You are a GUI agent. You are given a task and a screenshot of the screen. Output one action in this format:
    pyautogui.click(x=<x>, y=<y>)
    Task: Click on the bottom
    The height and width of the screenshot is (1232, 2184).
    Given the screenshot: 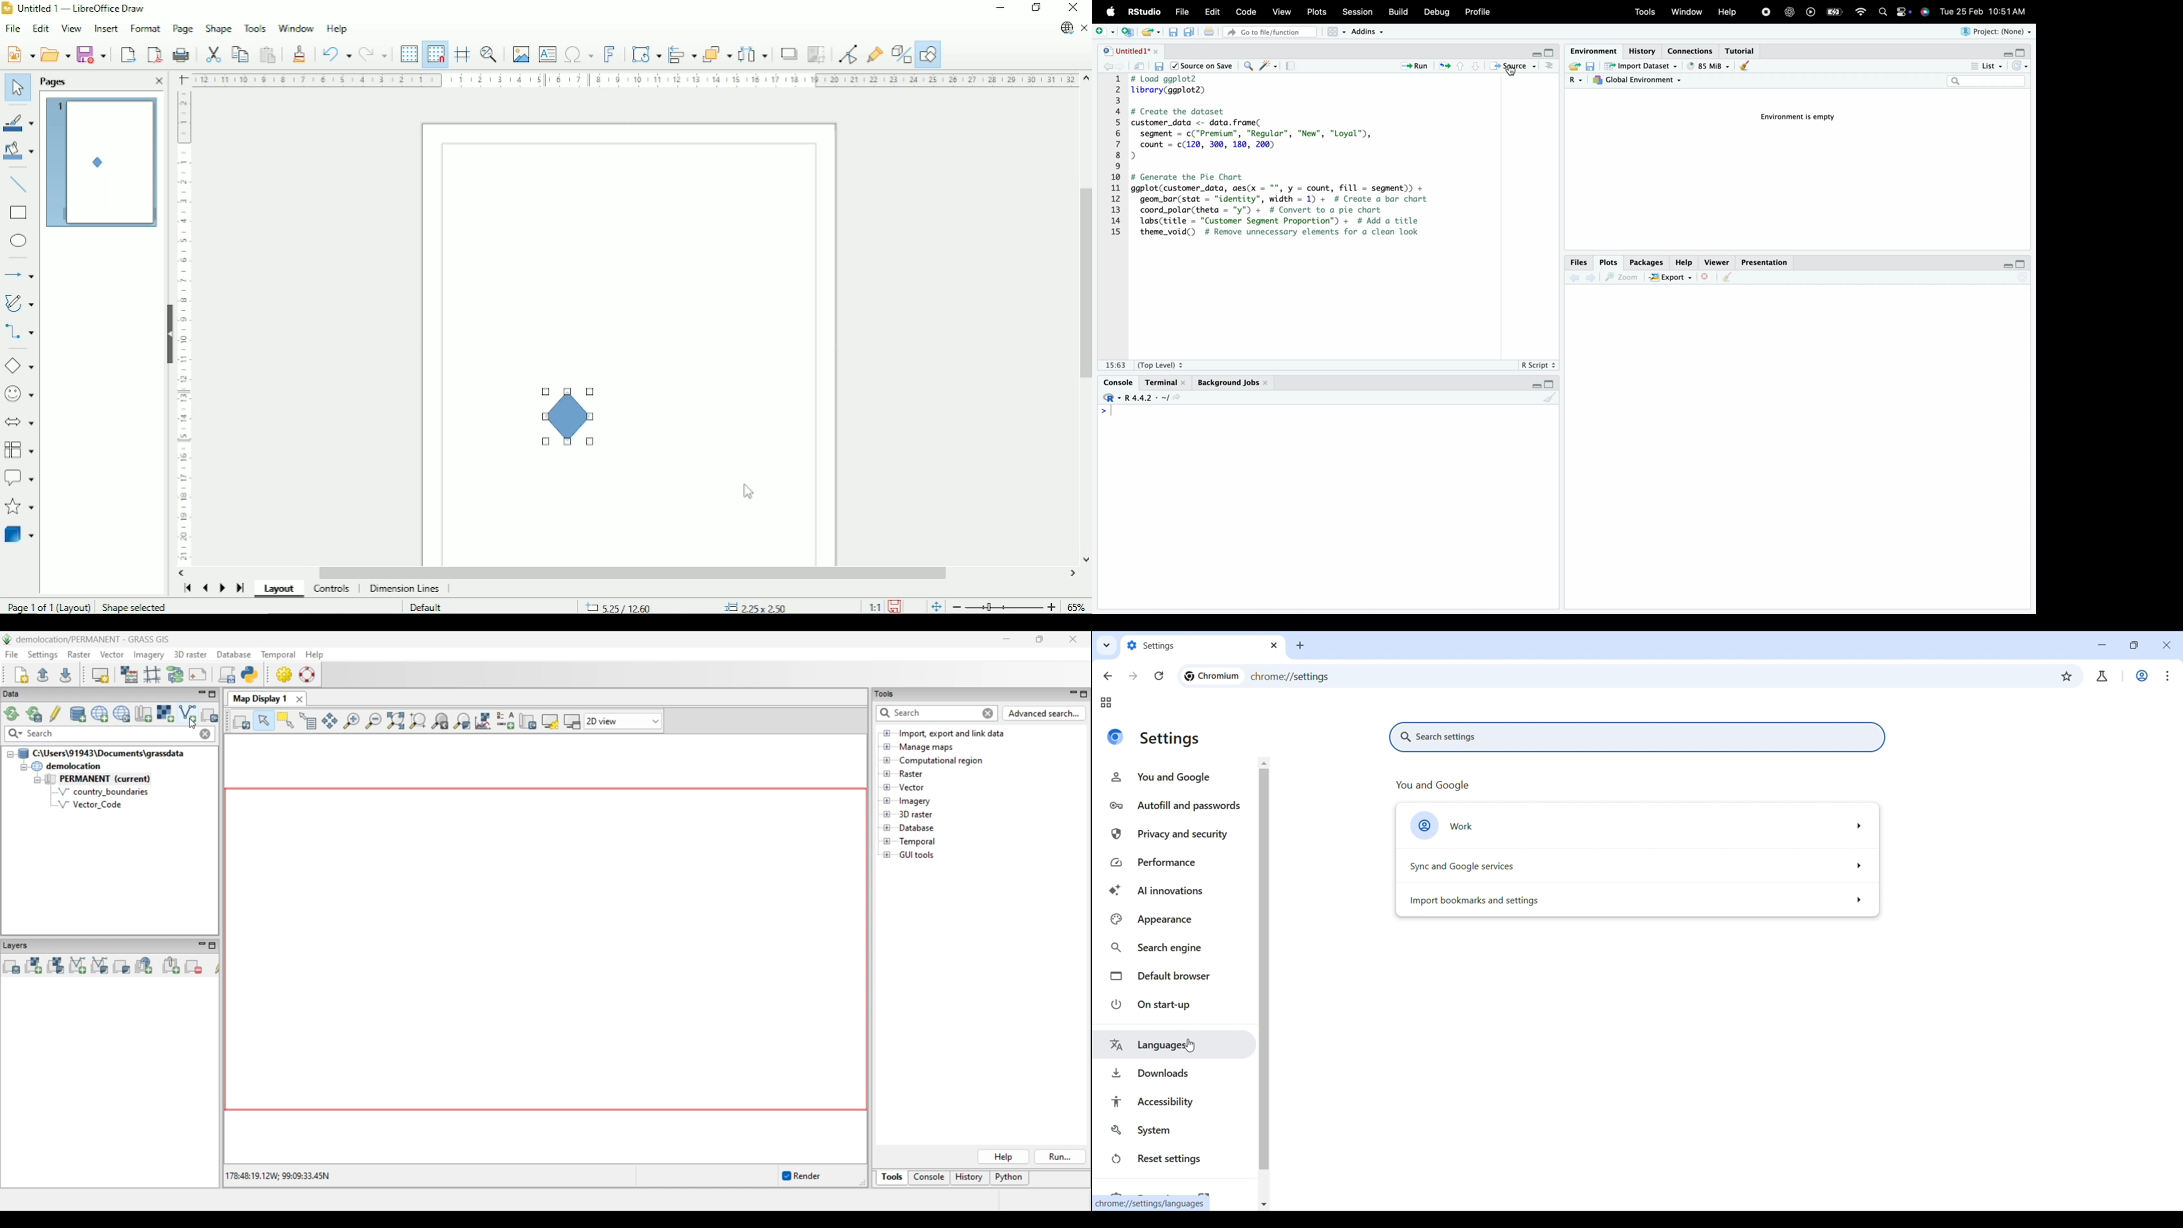 What is the action you would take?
    pyautogui.click(x=1474, y=66)
    